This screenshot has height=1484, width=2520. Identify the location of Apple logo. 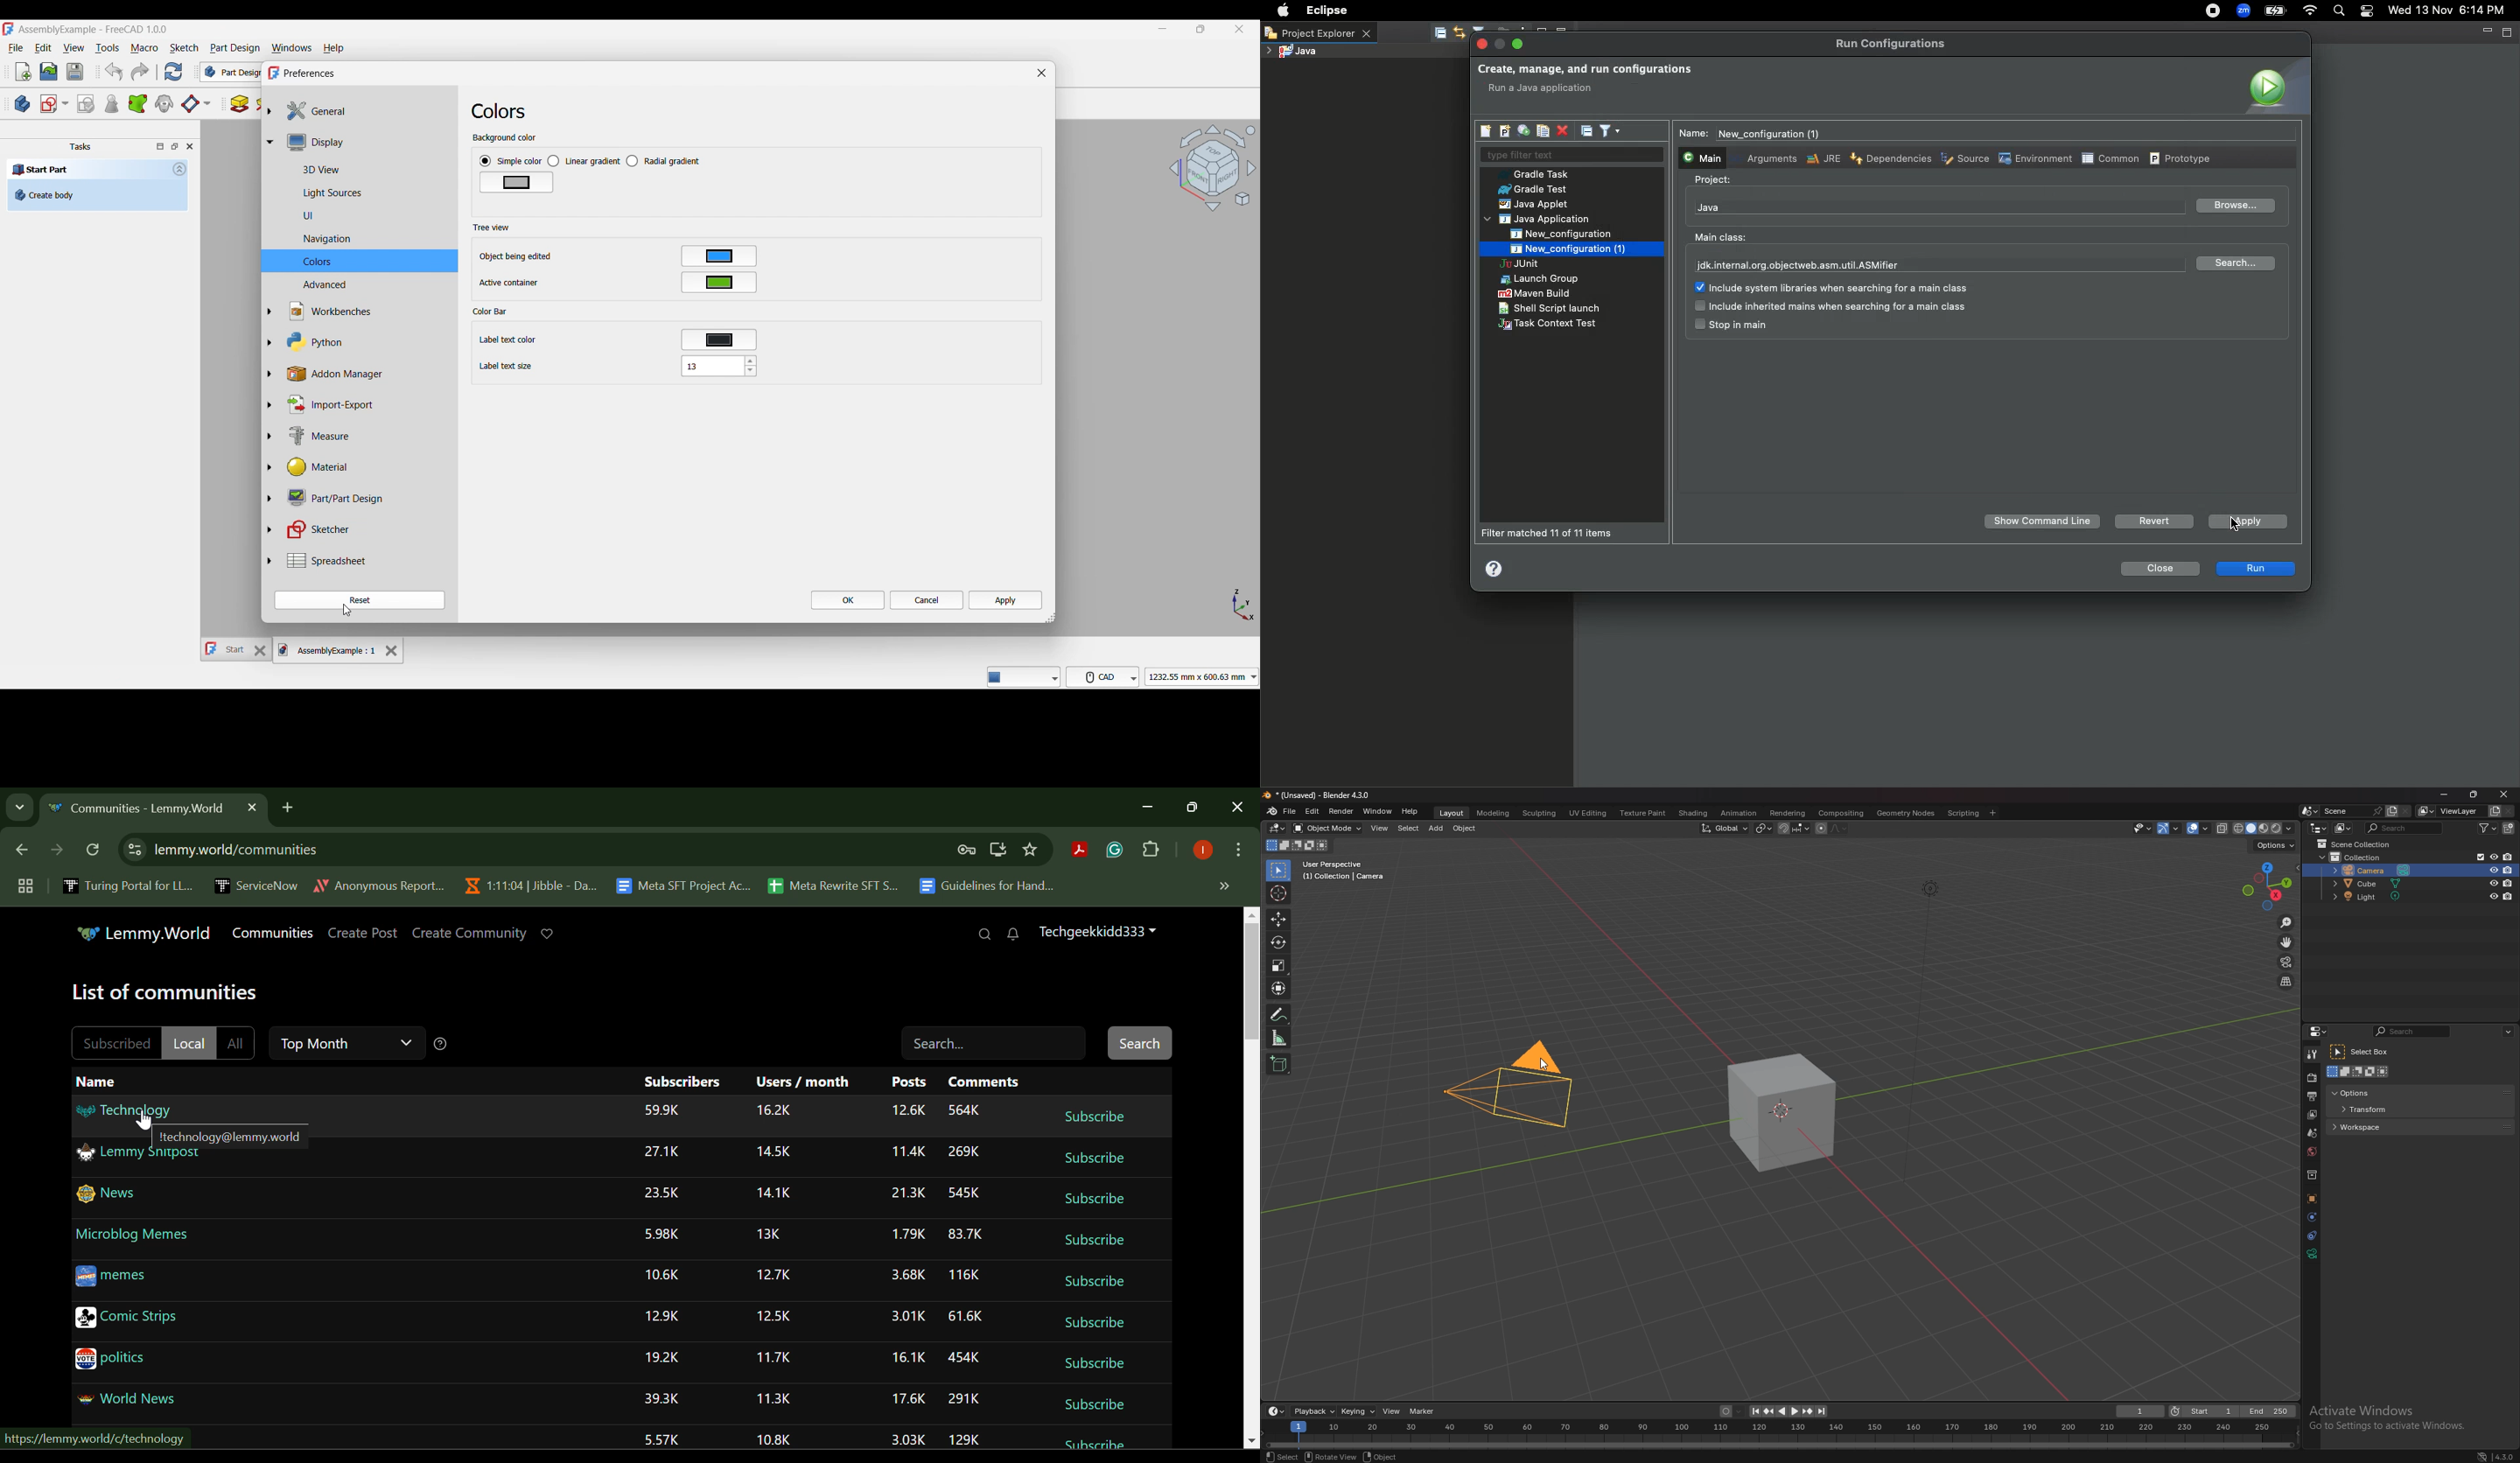
(1281, 10).